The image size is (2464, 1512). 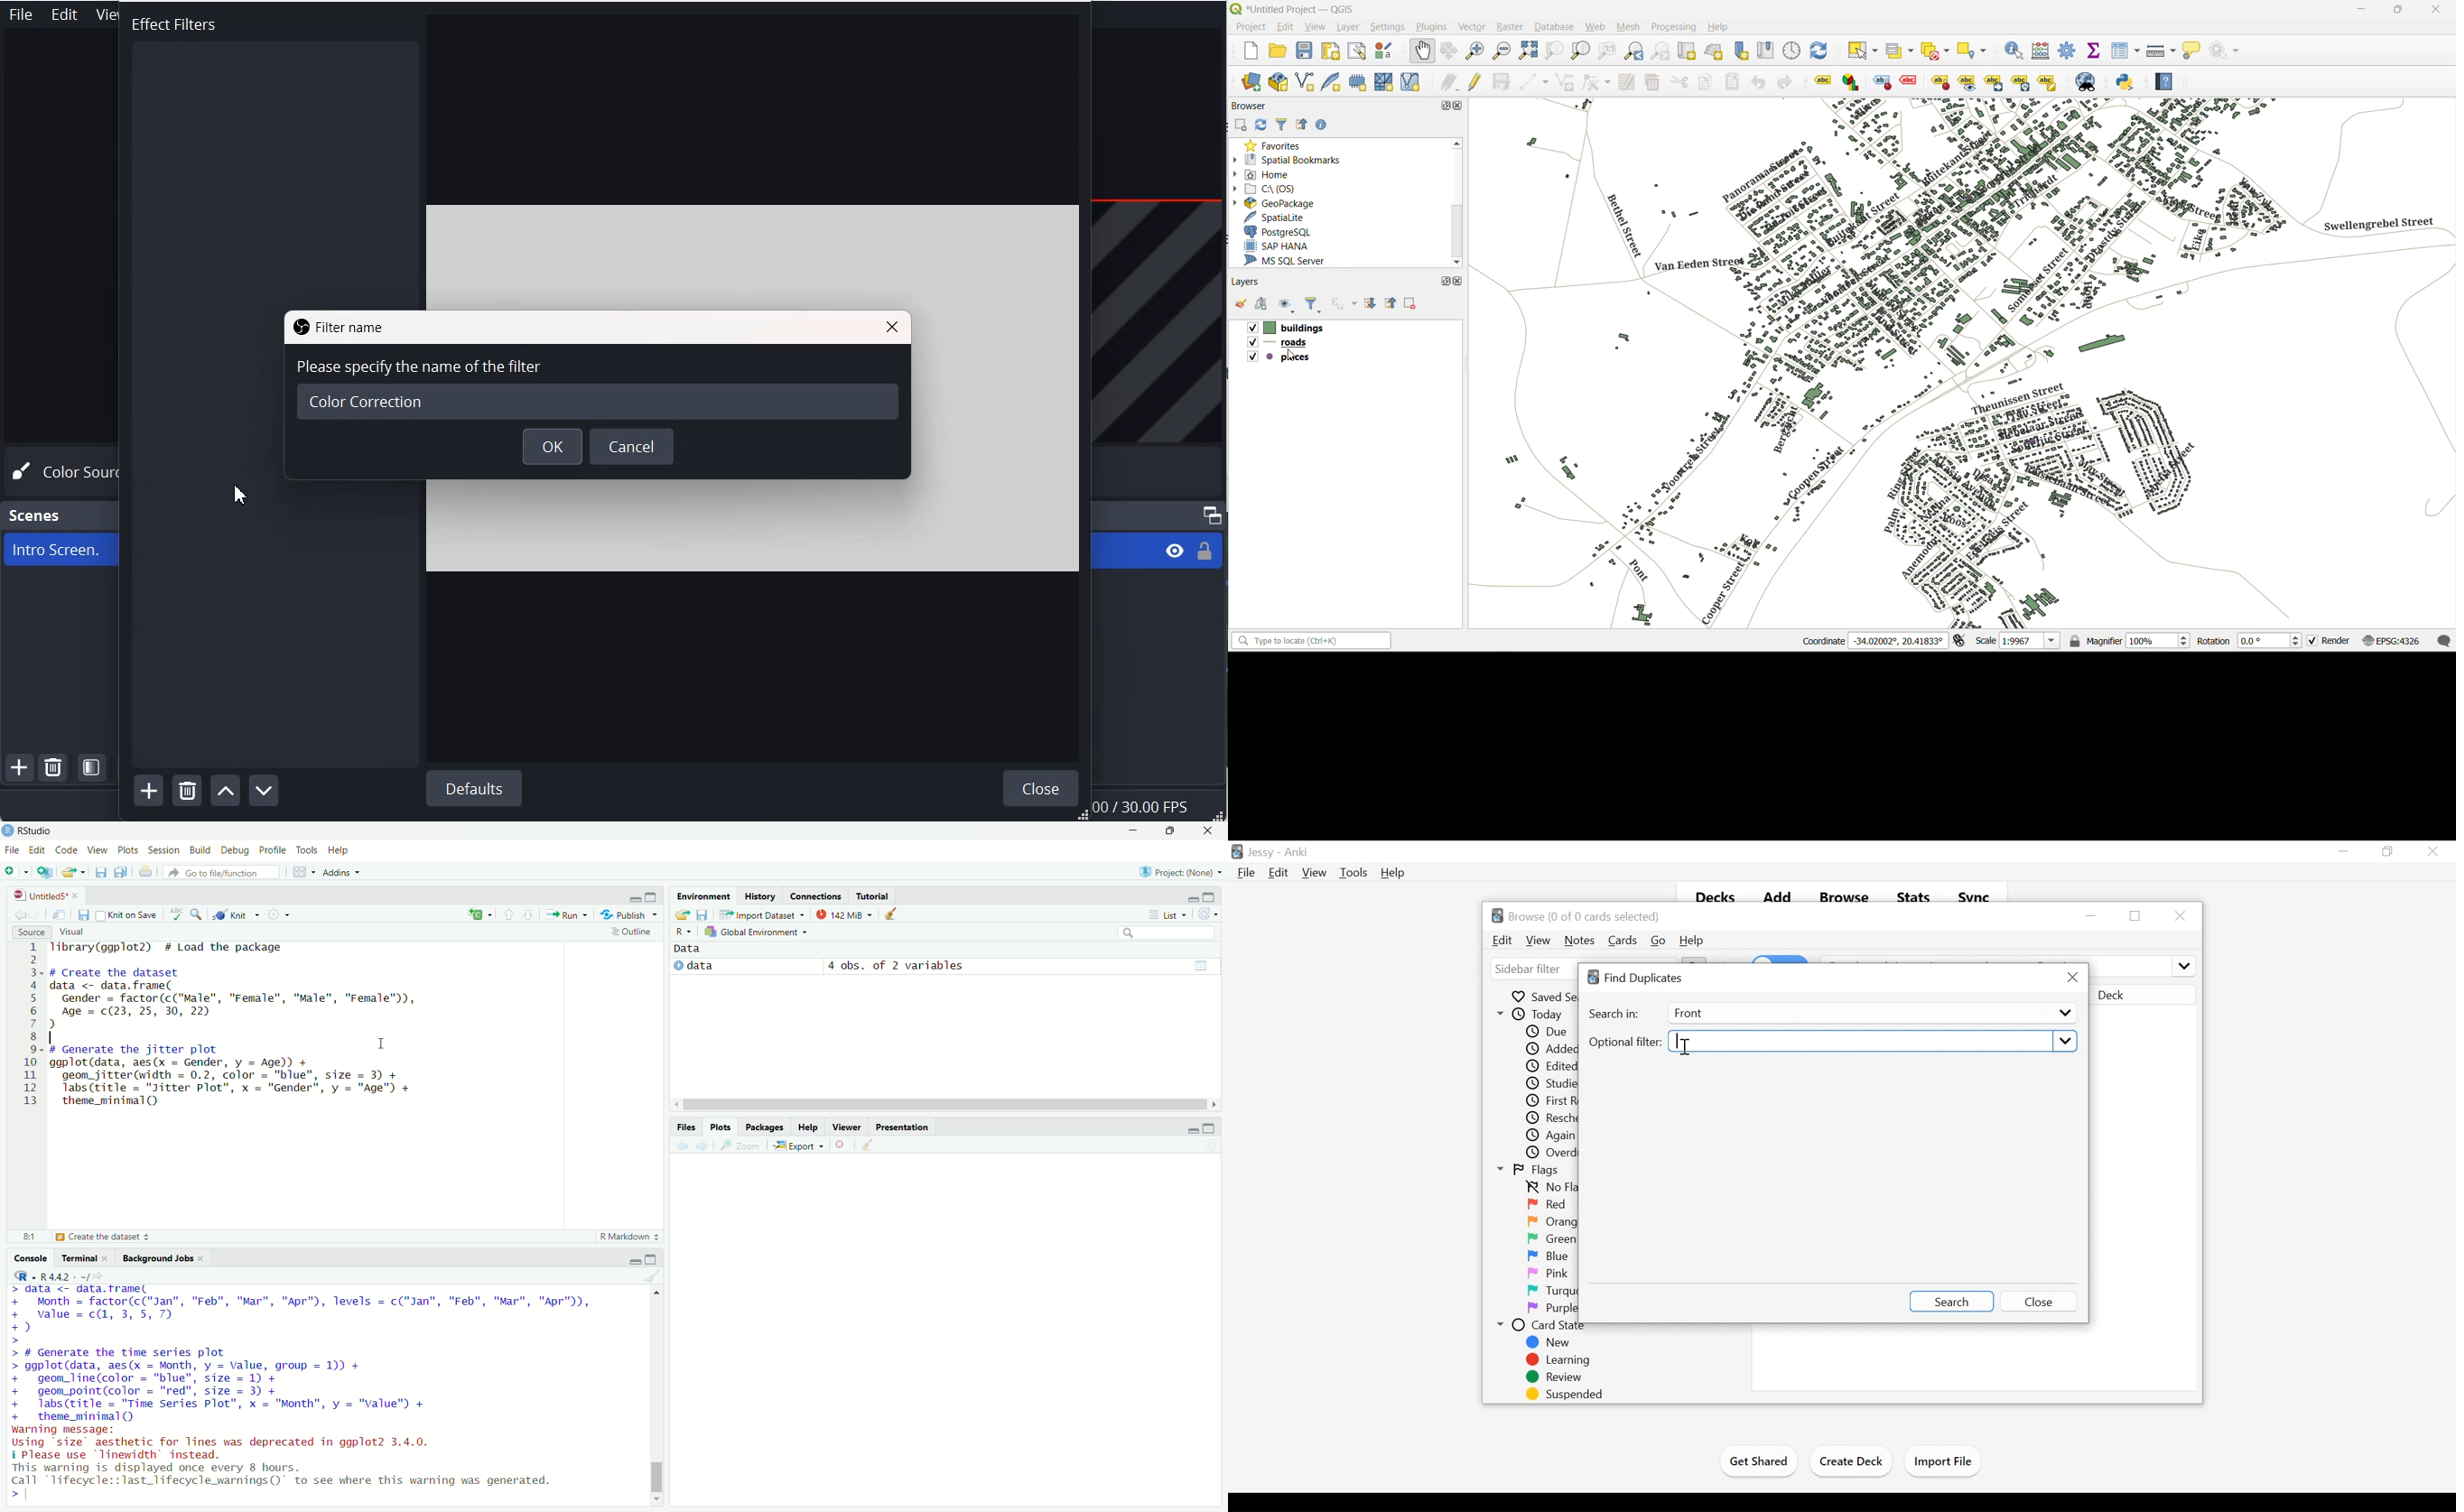 I want to click on Front, so click(x=1870, y=1013).